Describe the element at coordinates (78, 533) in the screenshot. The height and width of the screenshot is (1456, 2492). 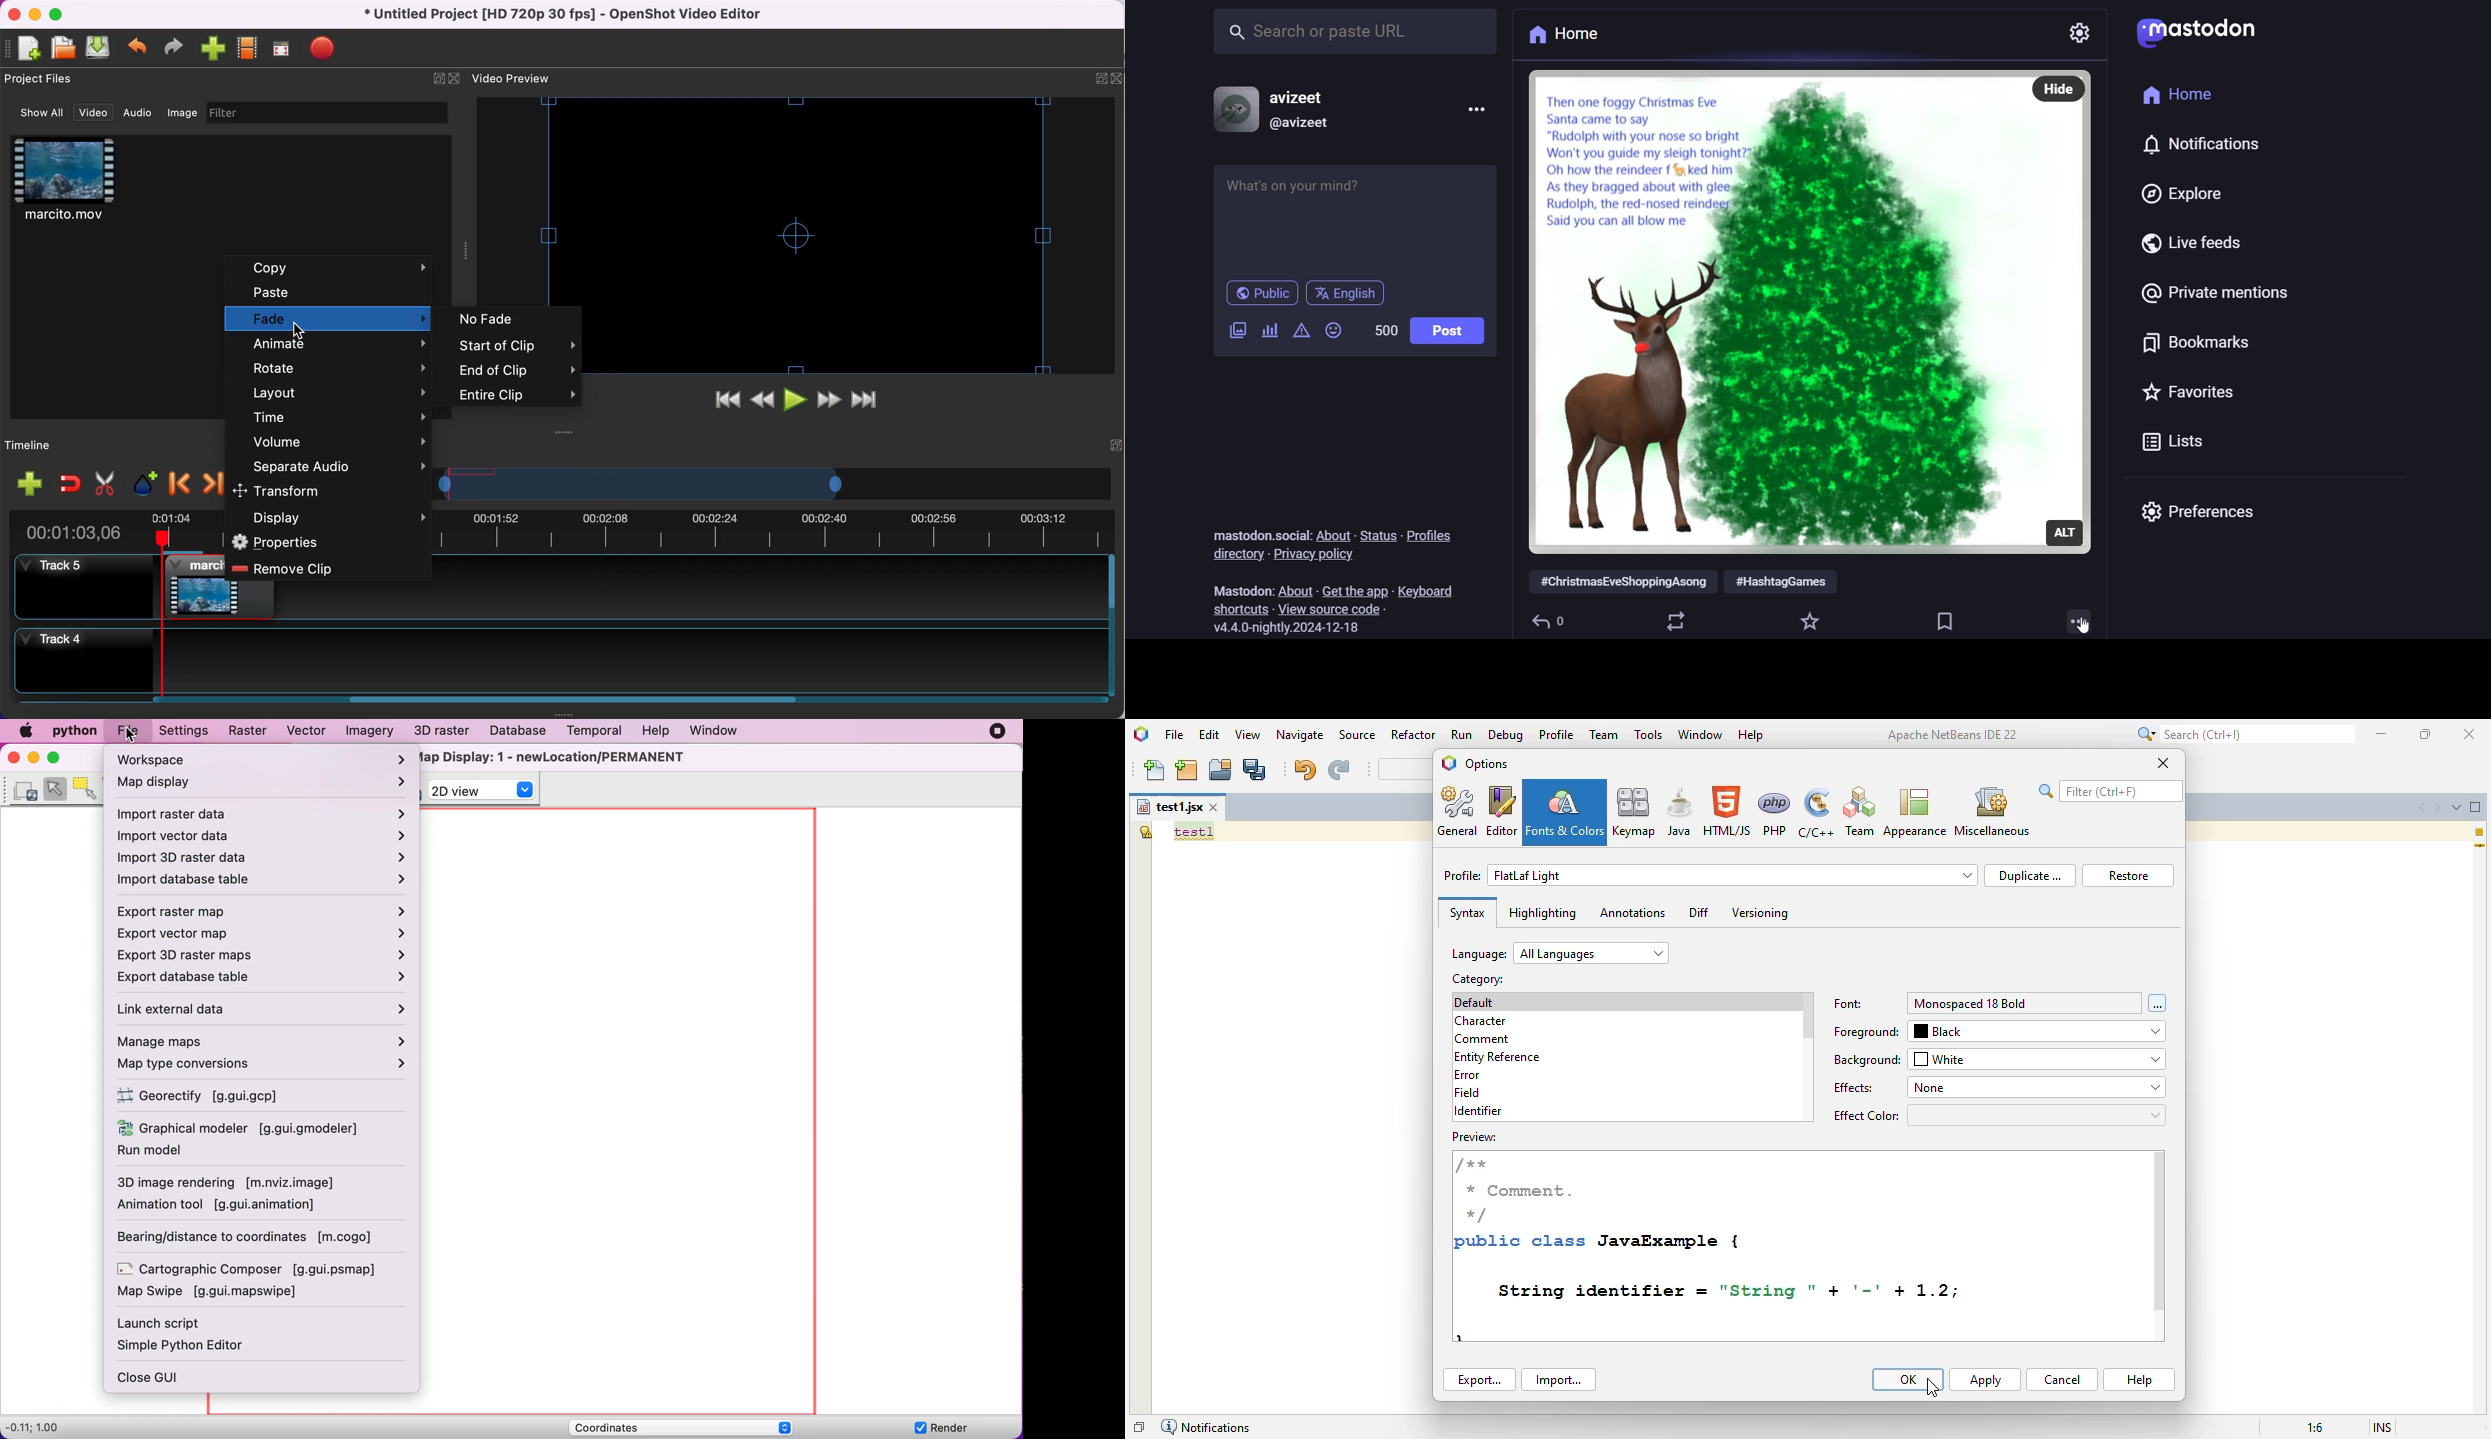
I see `duration` at that location.